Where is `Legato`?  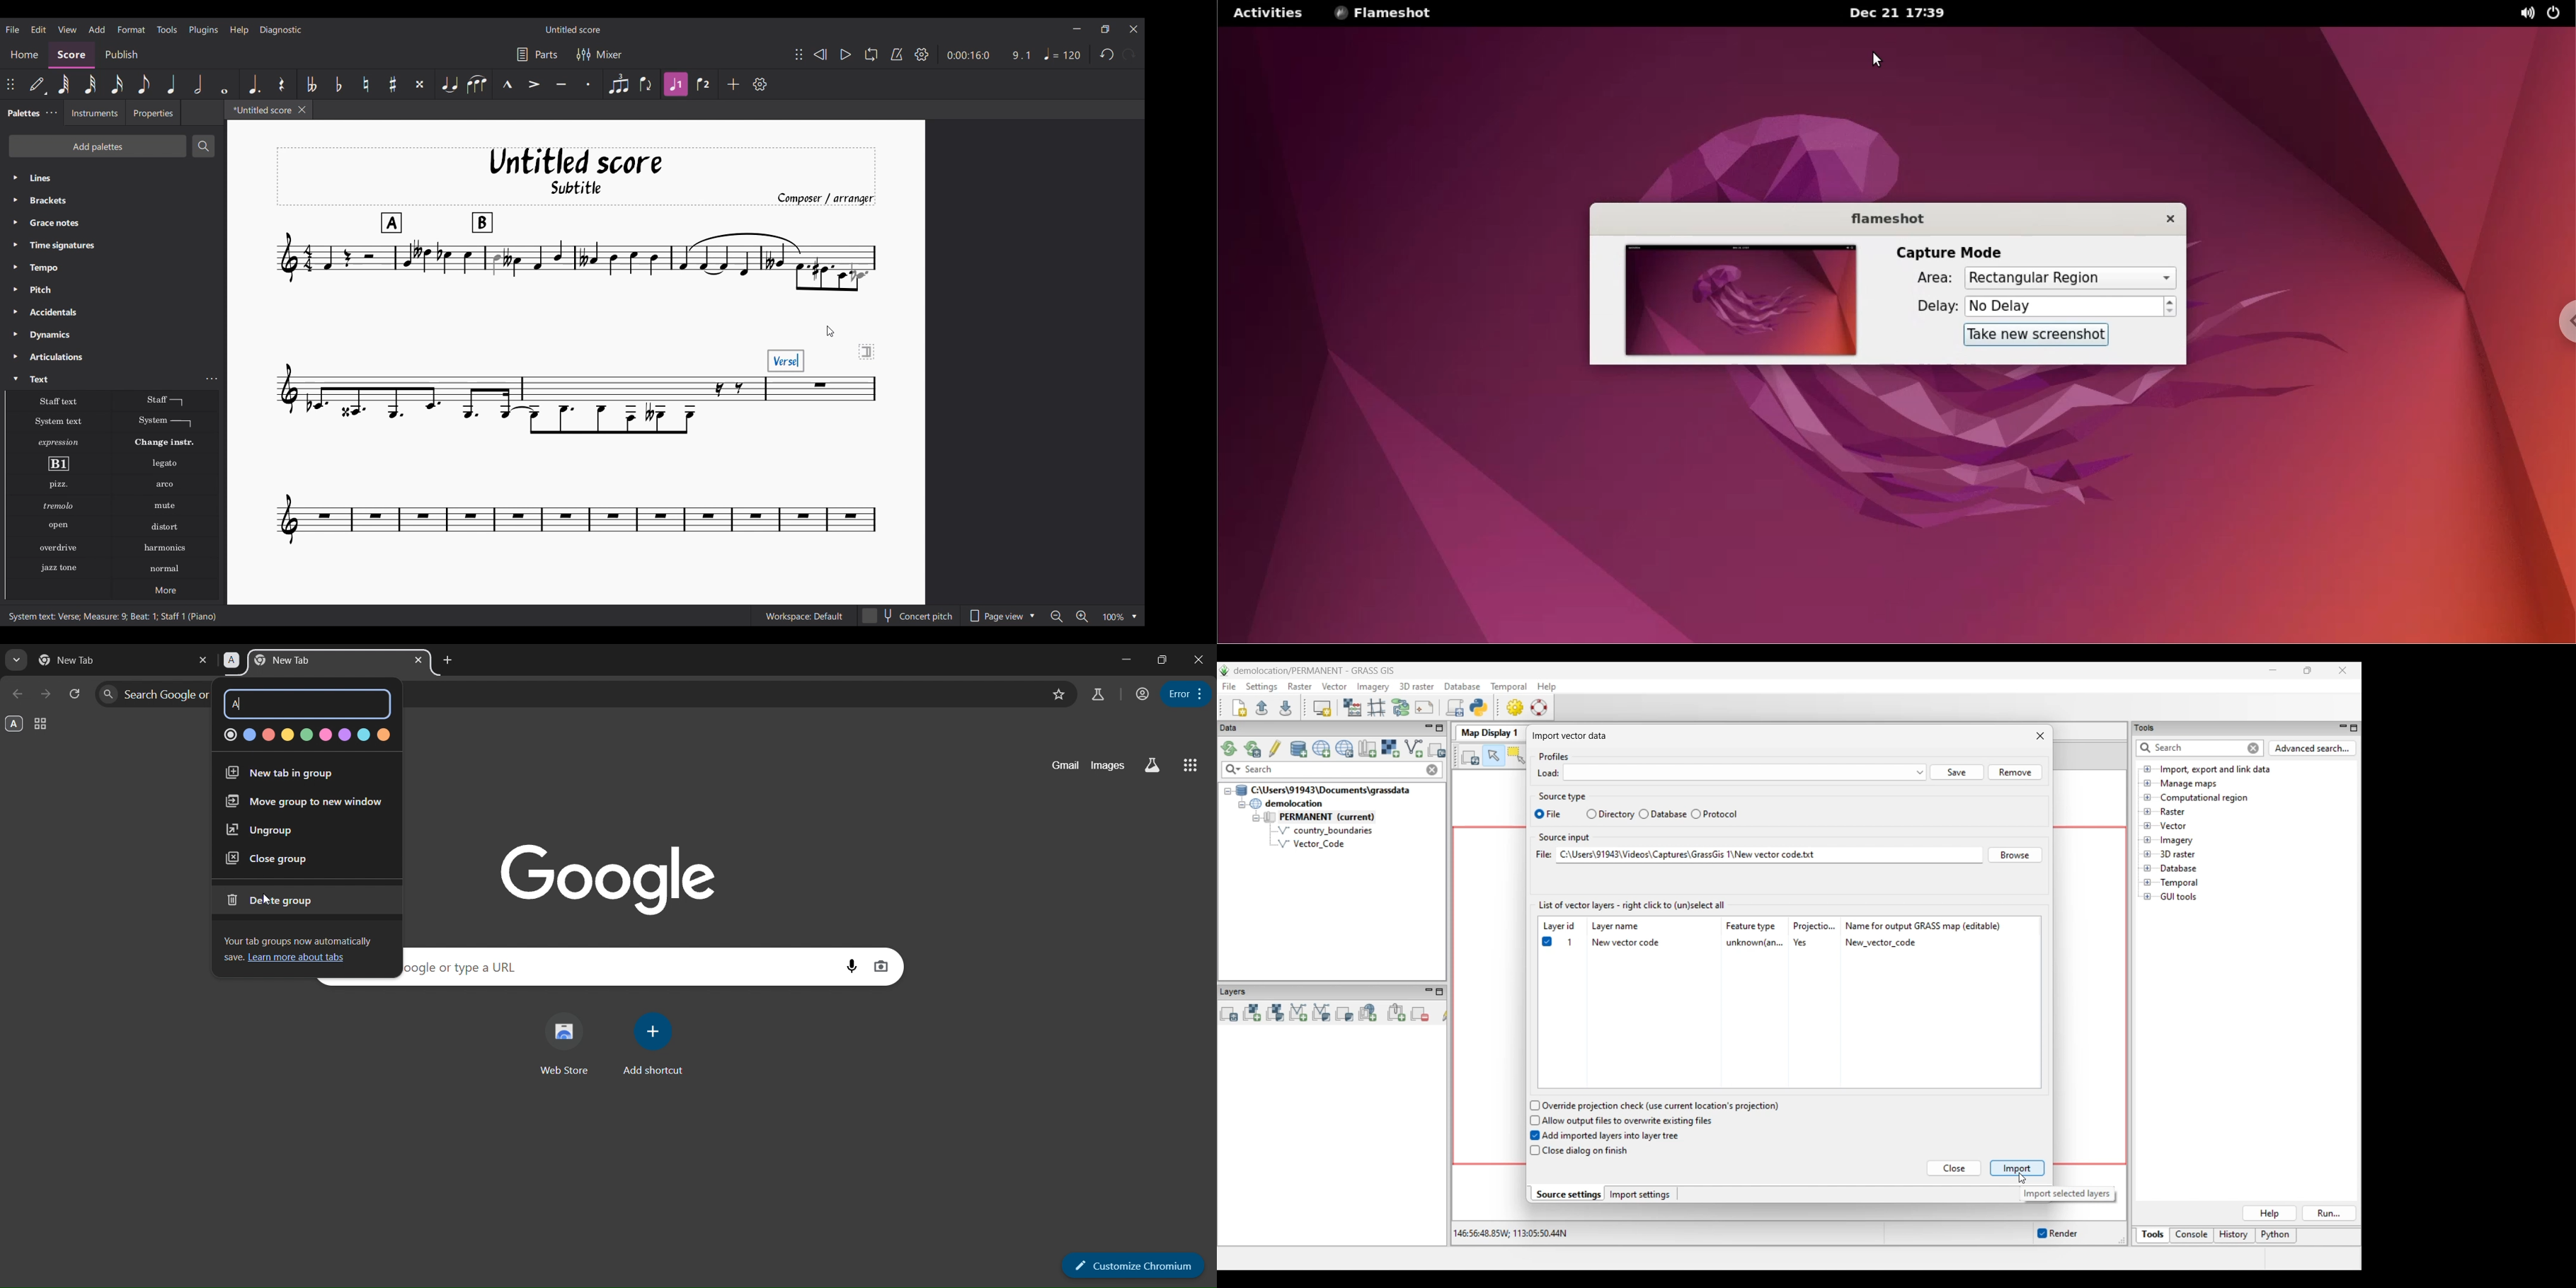
Legato is located at coordinates (165, 464).